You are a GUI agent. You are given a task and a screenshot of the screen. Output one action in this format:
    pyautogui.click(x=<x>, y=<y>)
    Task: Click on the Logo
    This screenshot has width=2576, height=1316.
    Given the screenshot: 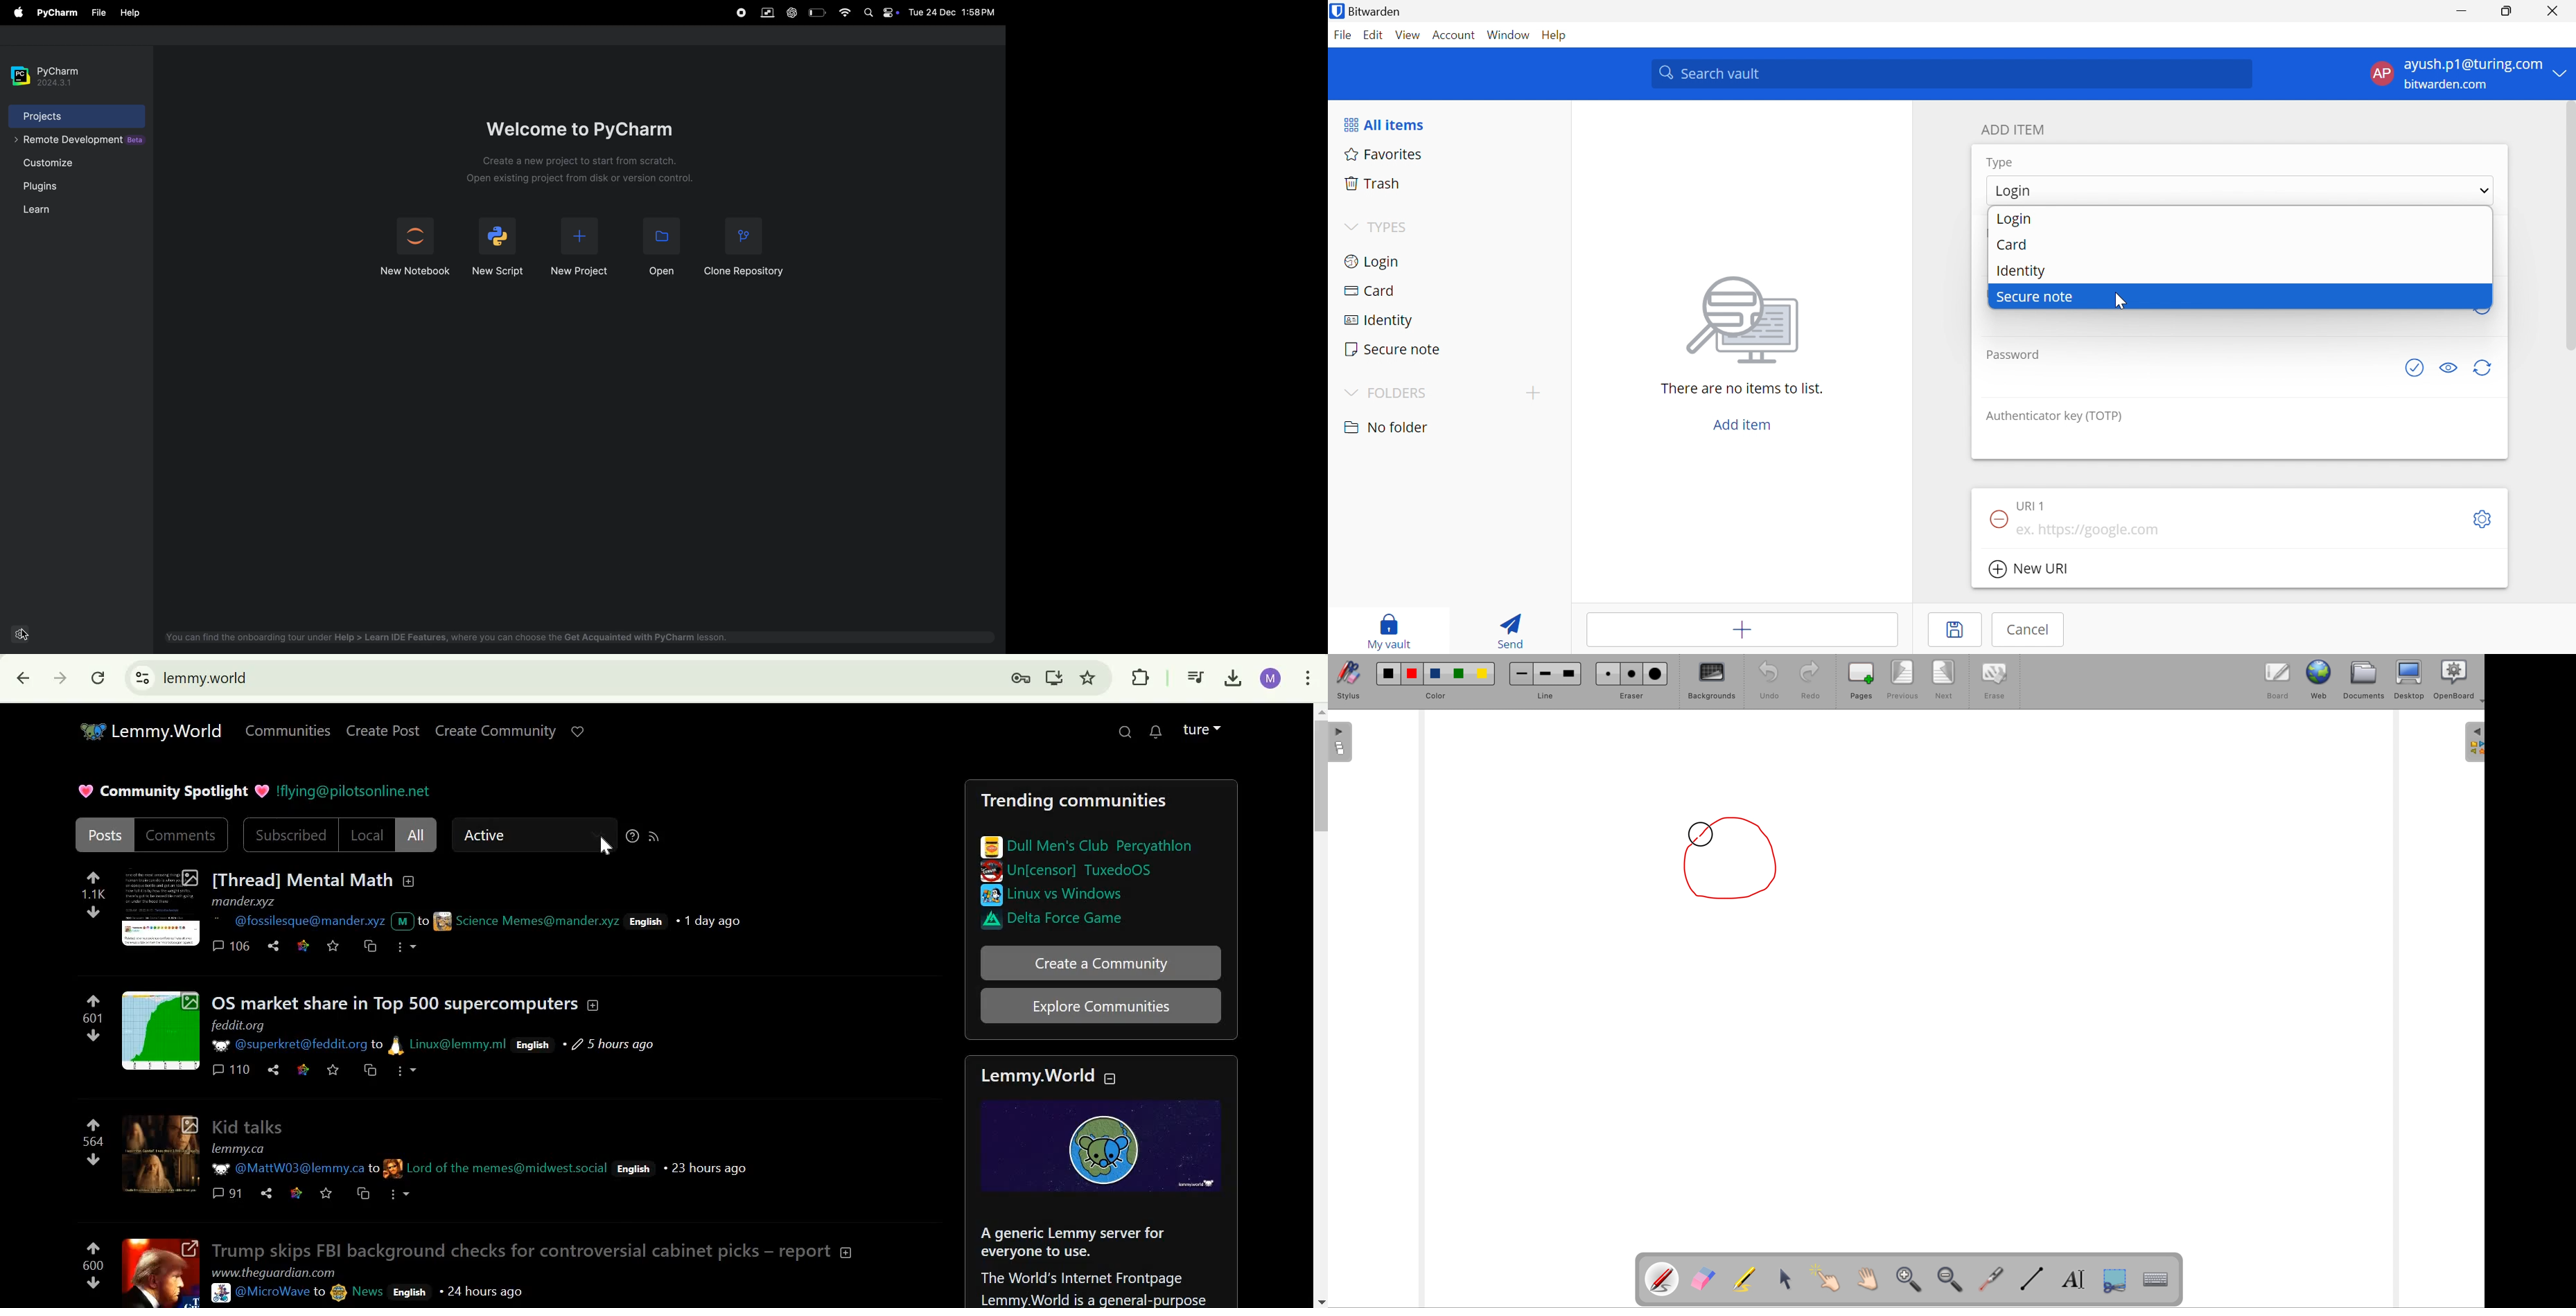 What is the action you would take?
    pyautogui.click(x=1107, y=1145)
    